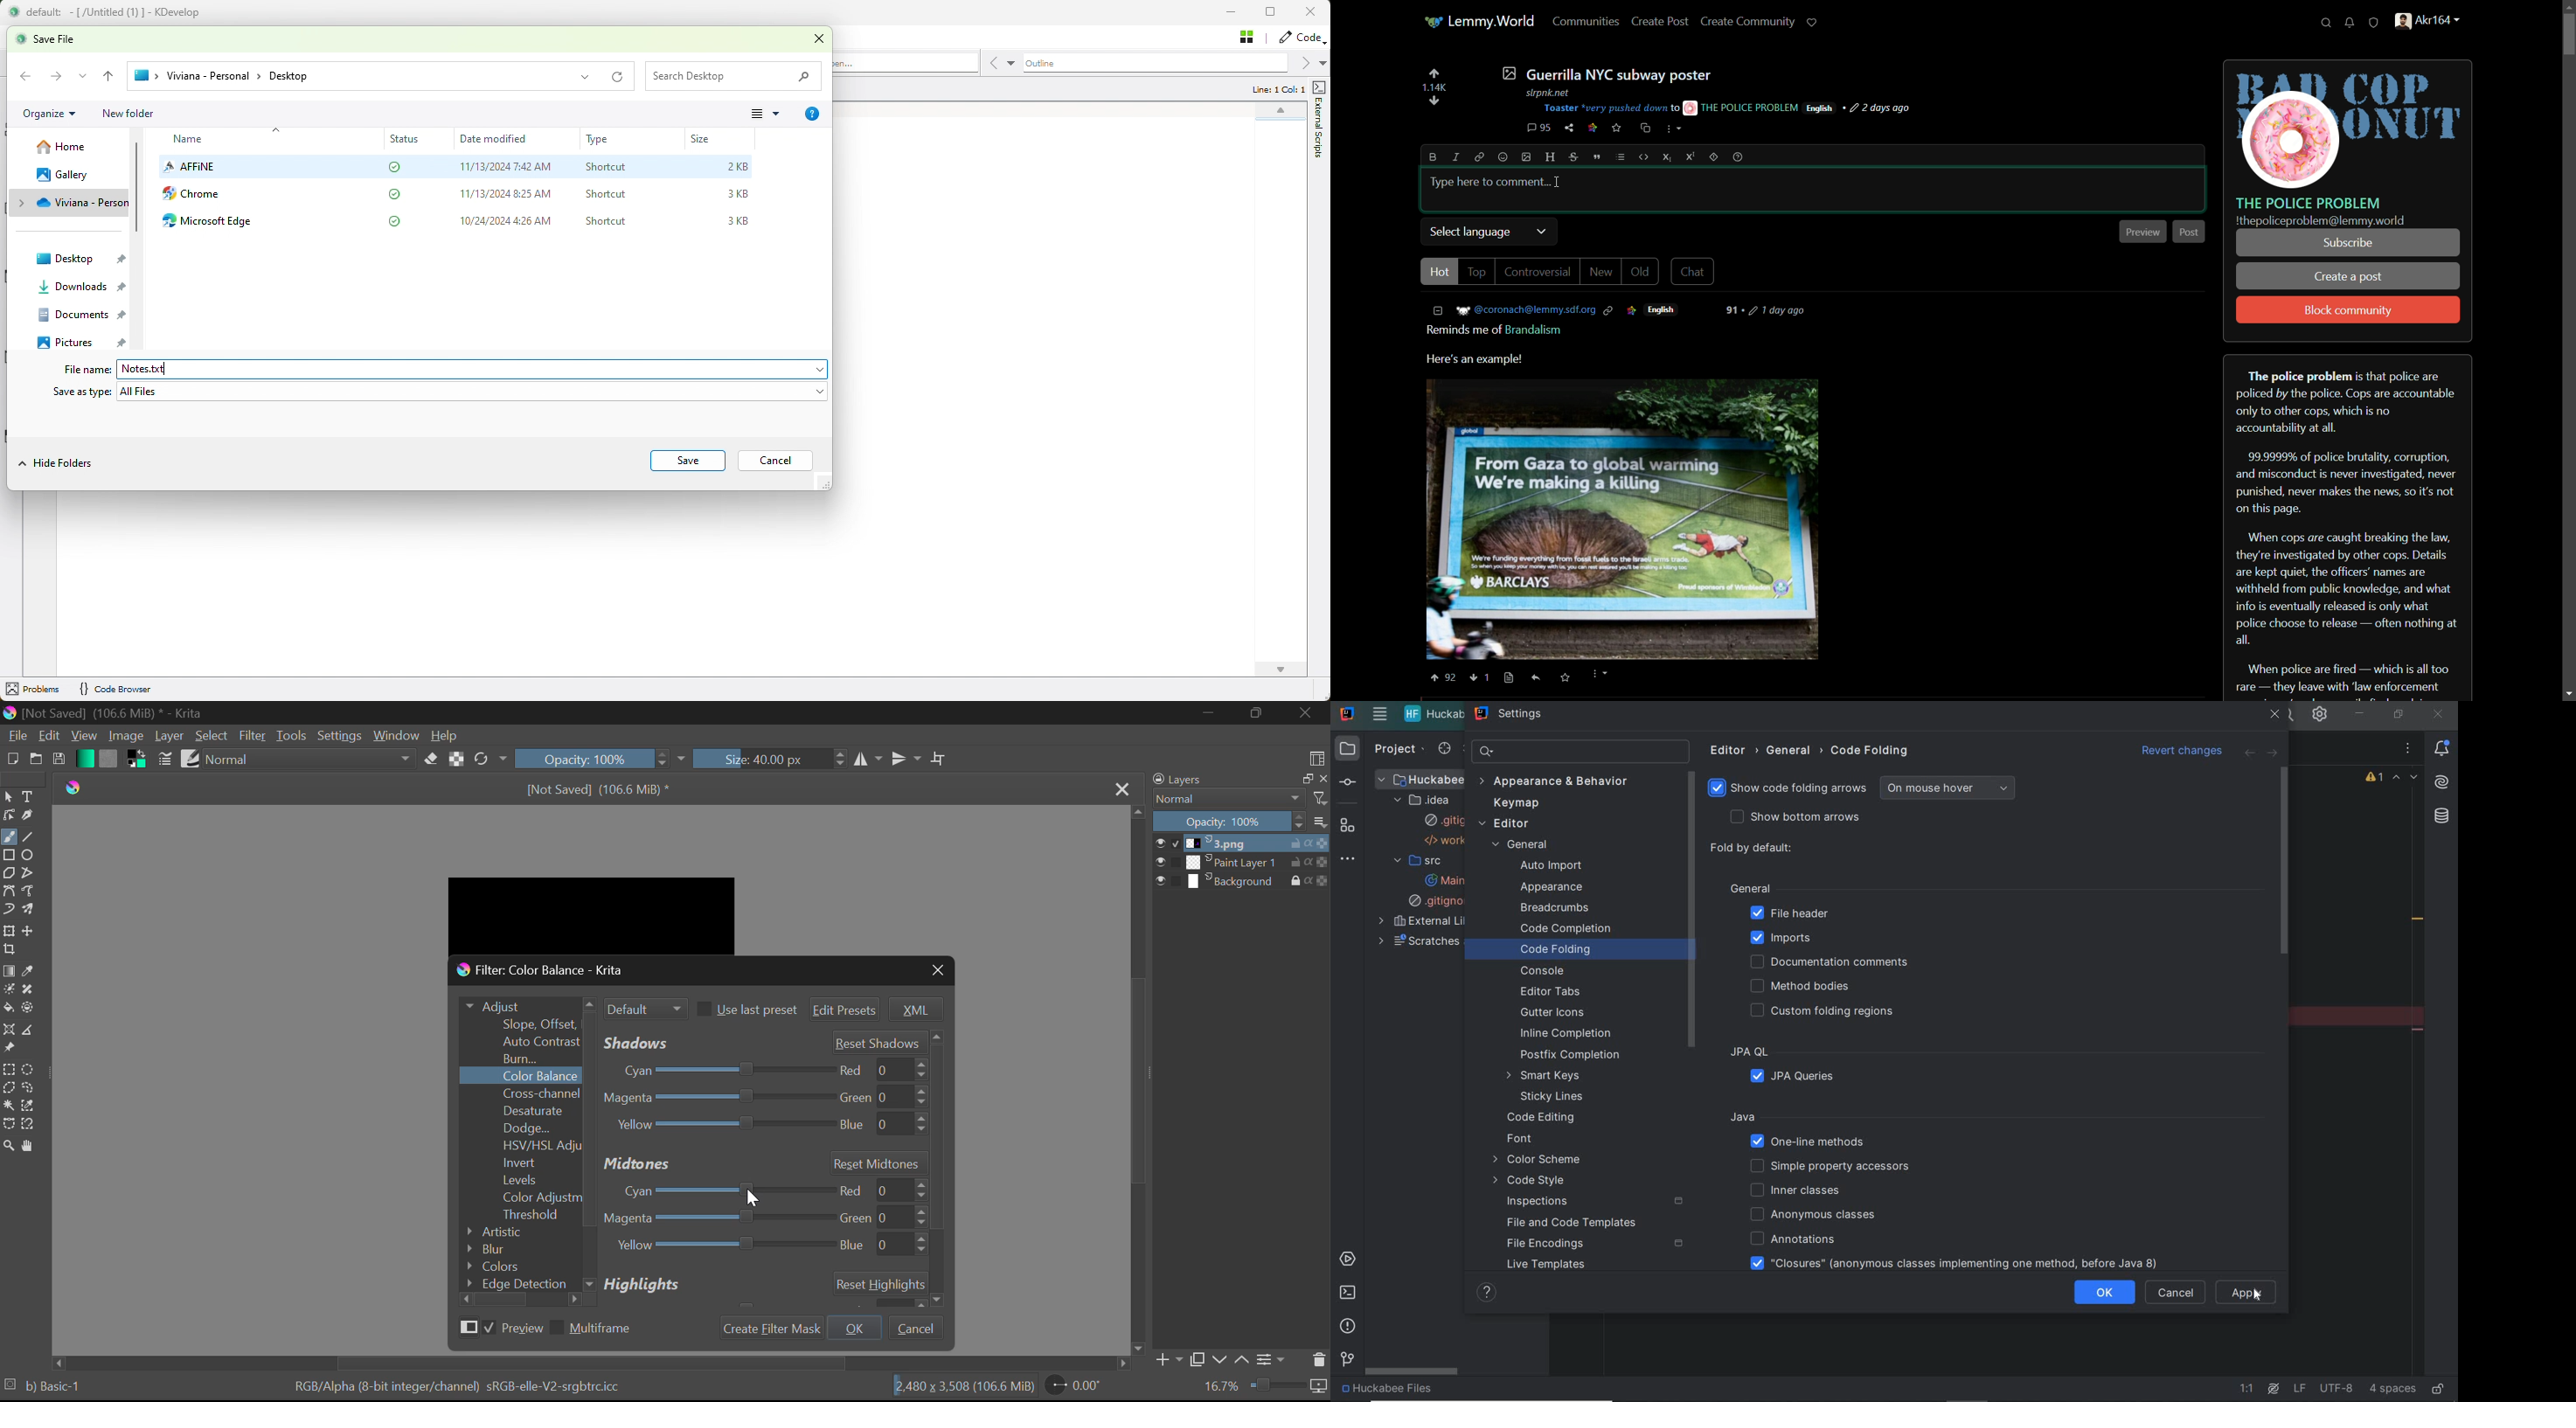 The image size is (2576, 1428). What do you see at coordinates (749, 1194) in the screenshot?
I see `MOUSE_DOWN Cursor Position` at bounding box center [749, 1194].